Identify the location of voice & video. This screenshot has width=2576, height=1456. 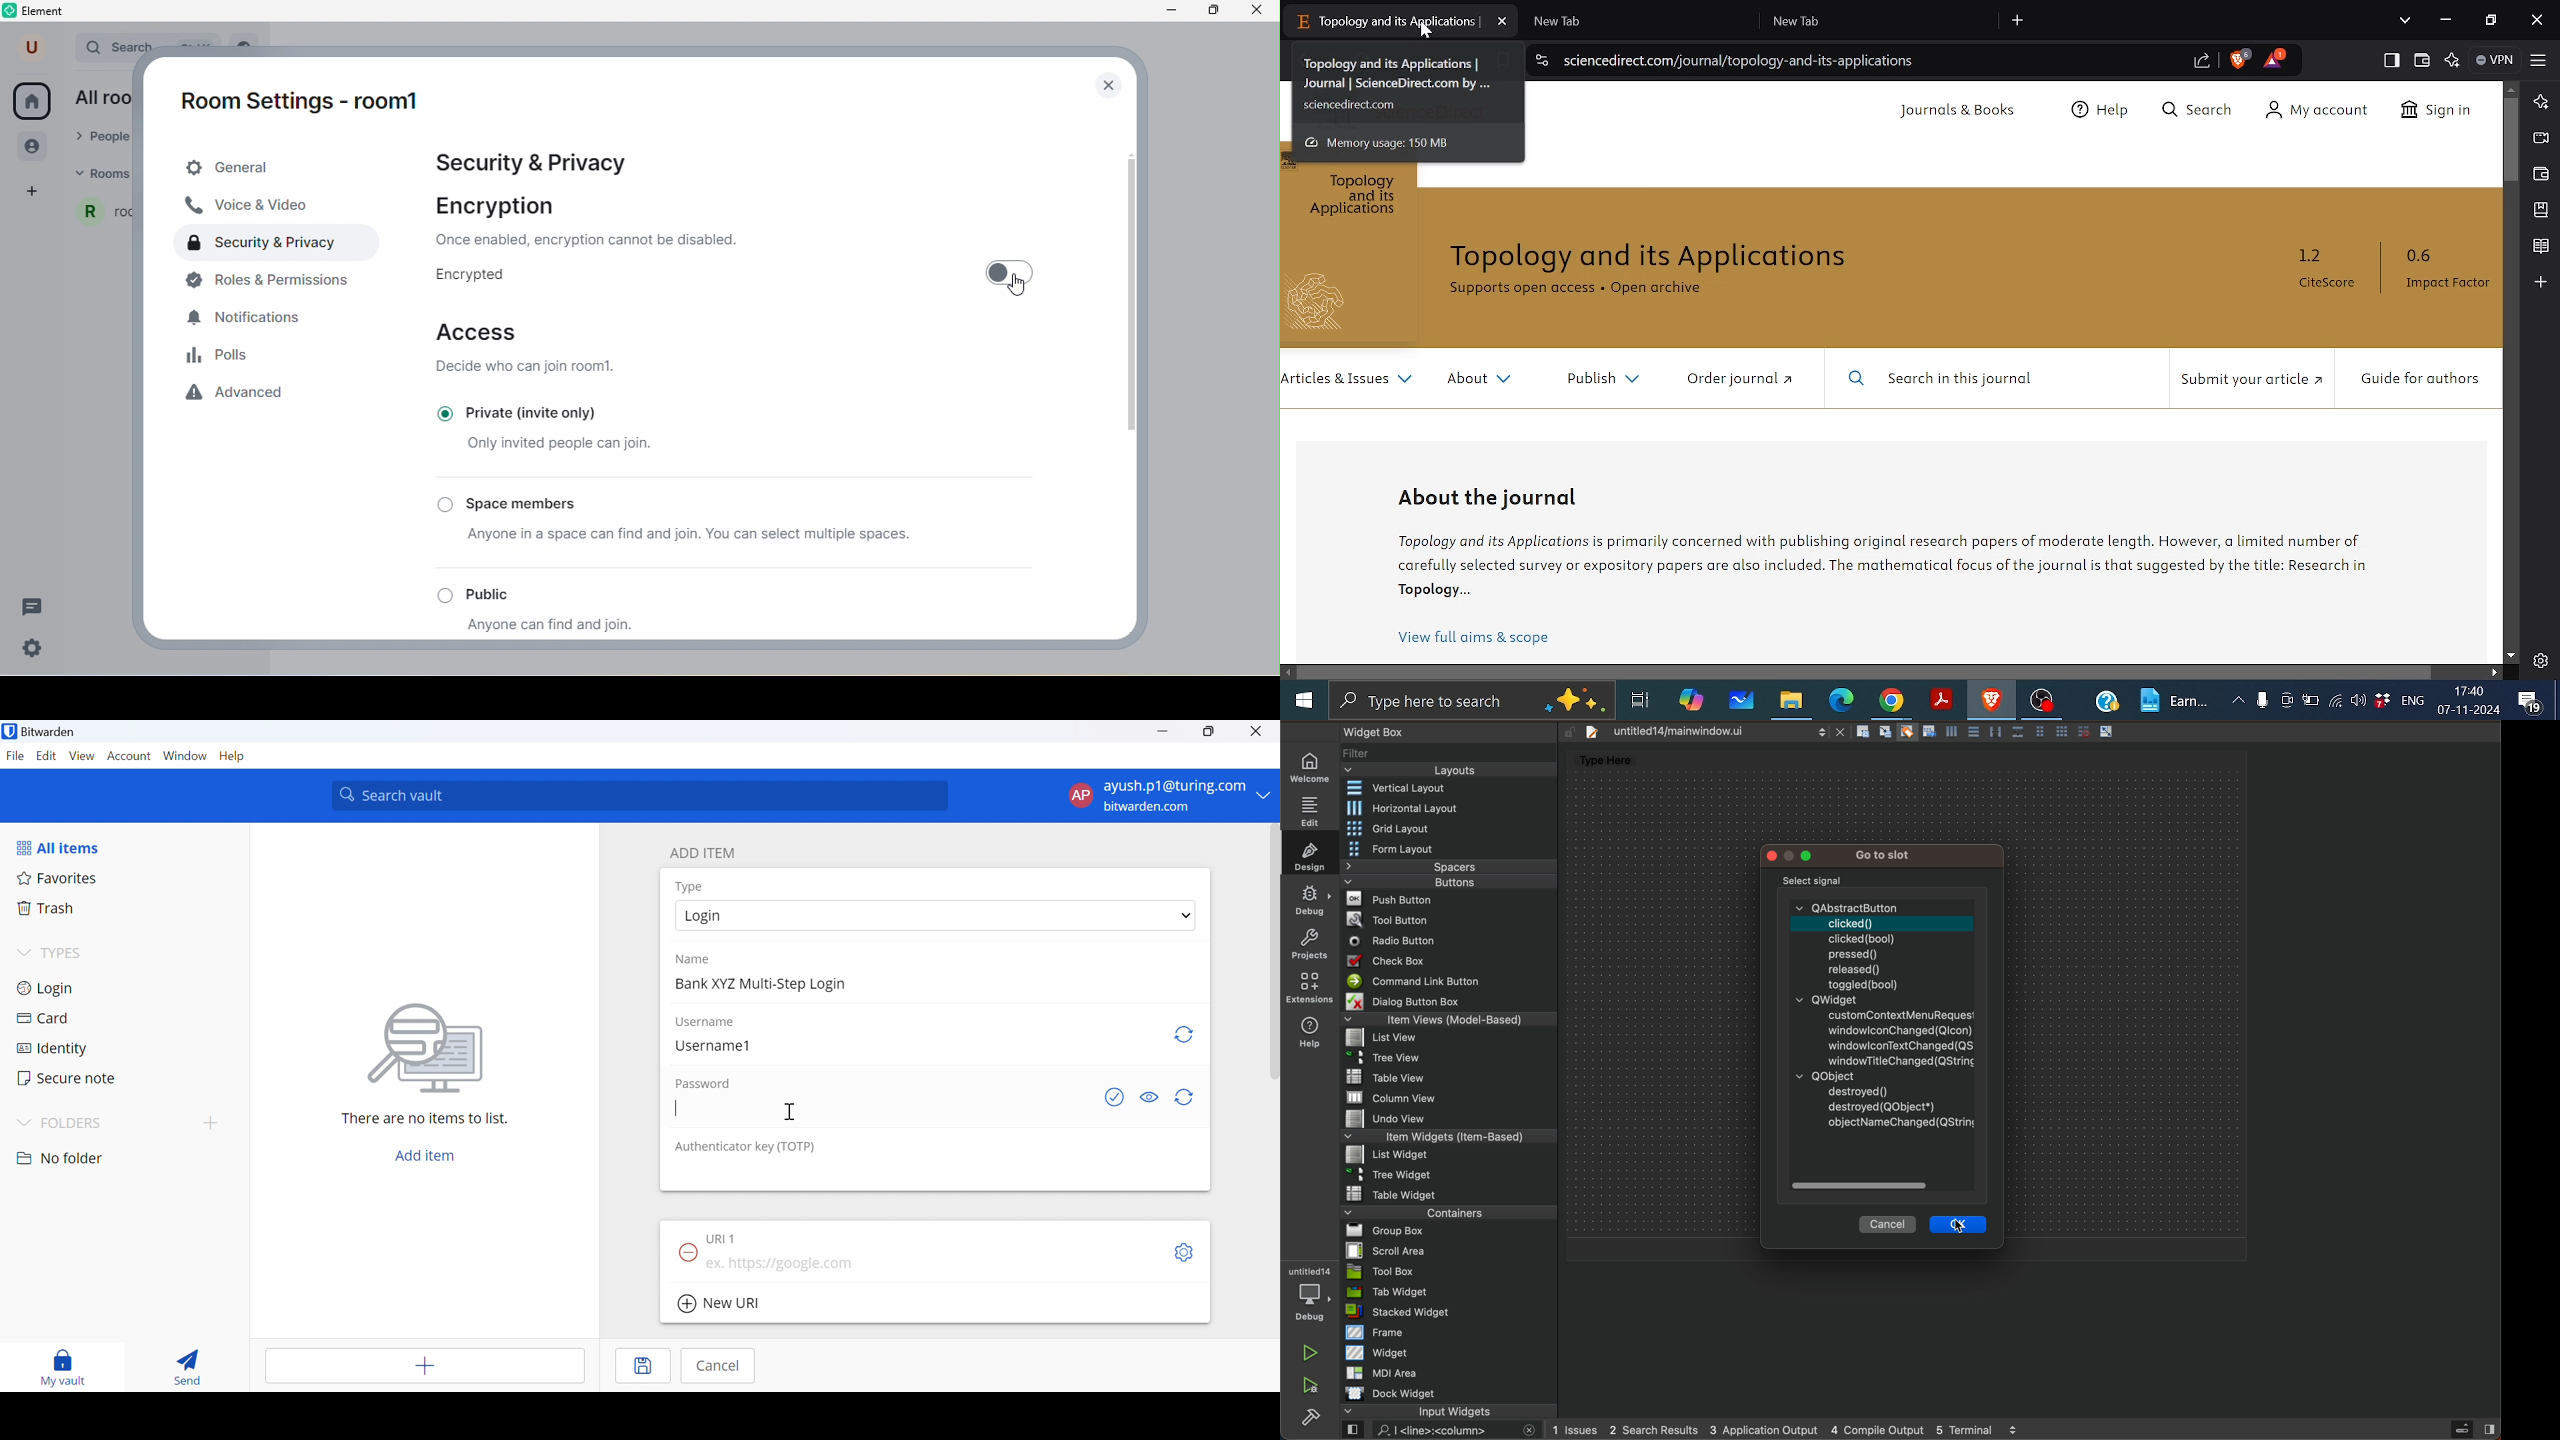
(257, 206).